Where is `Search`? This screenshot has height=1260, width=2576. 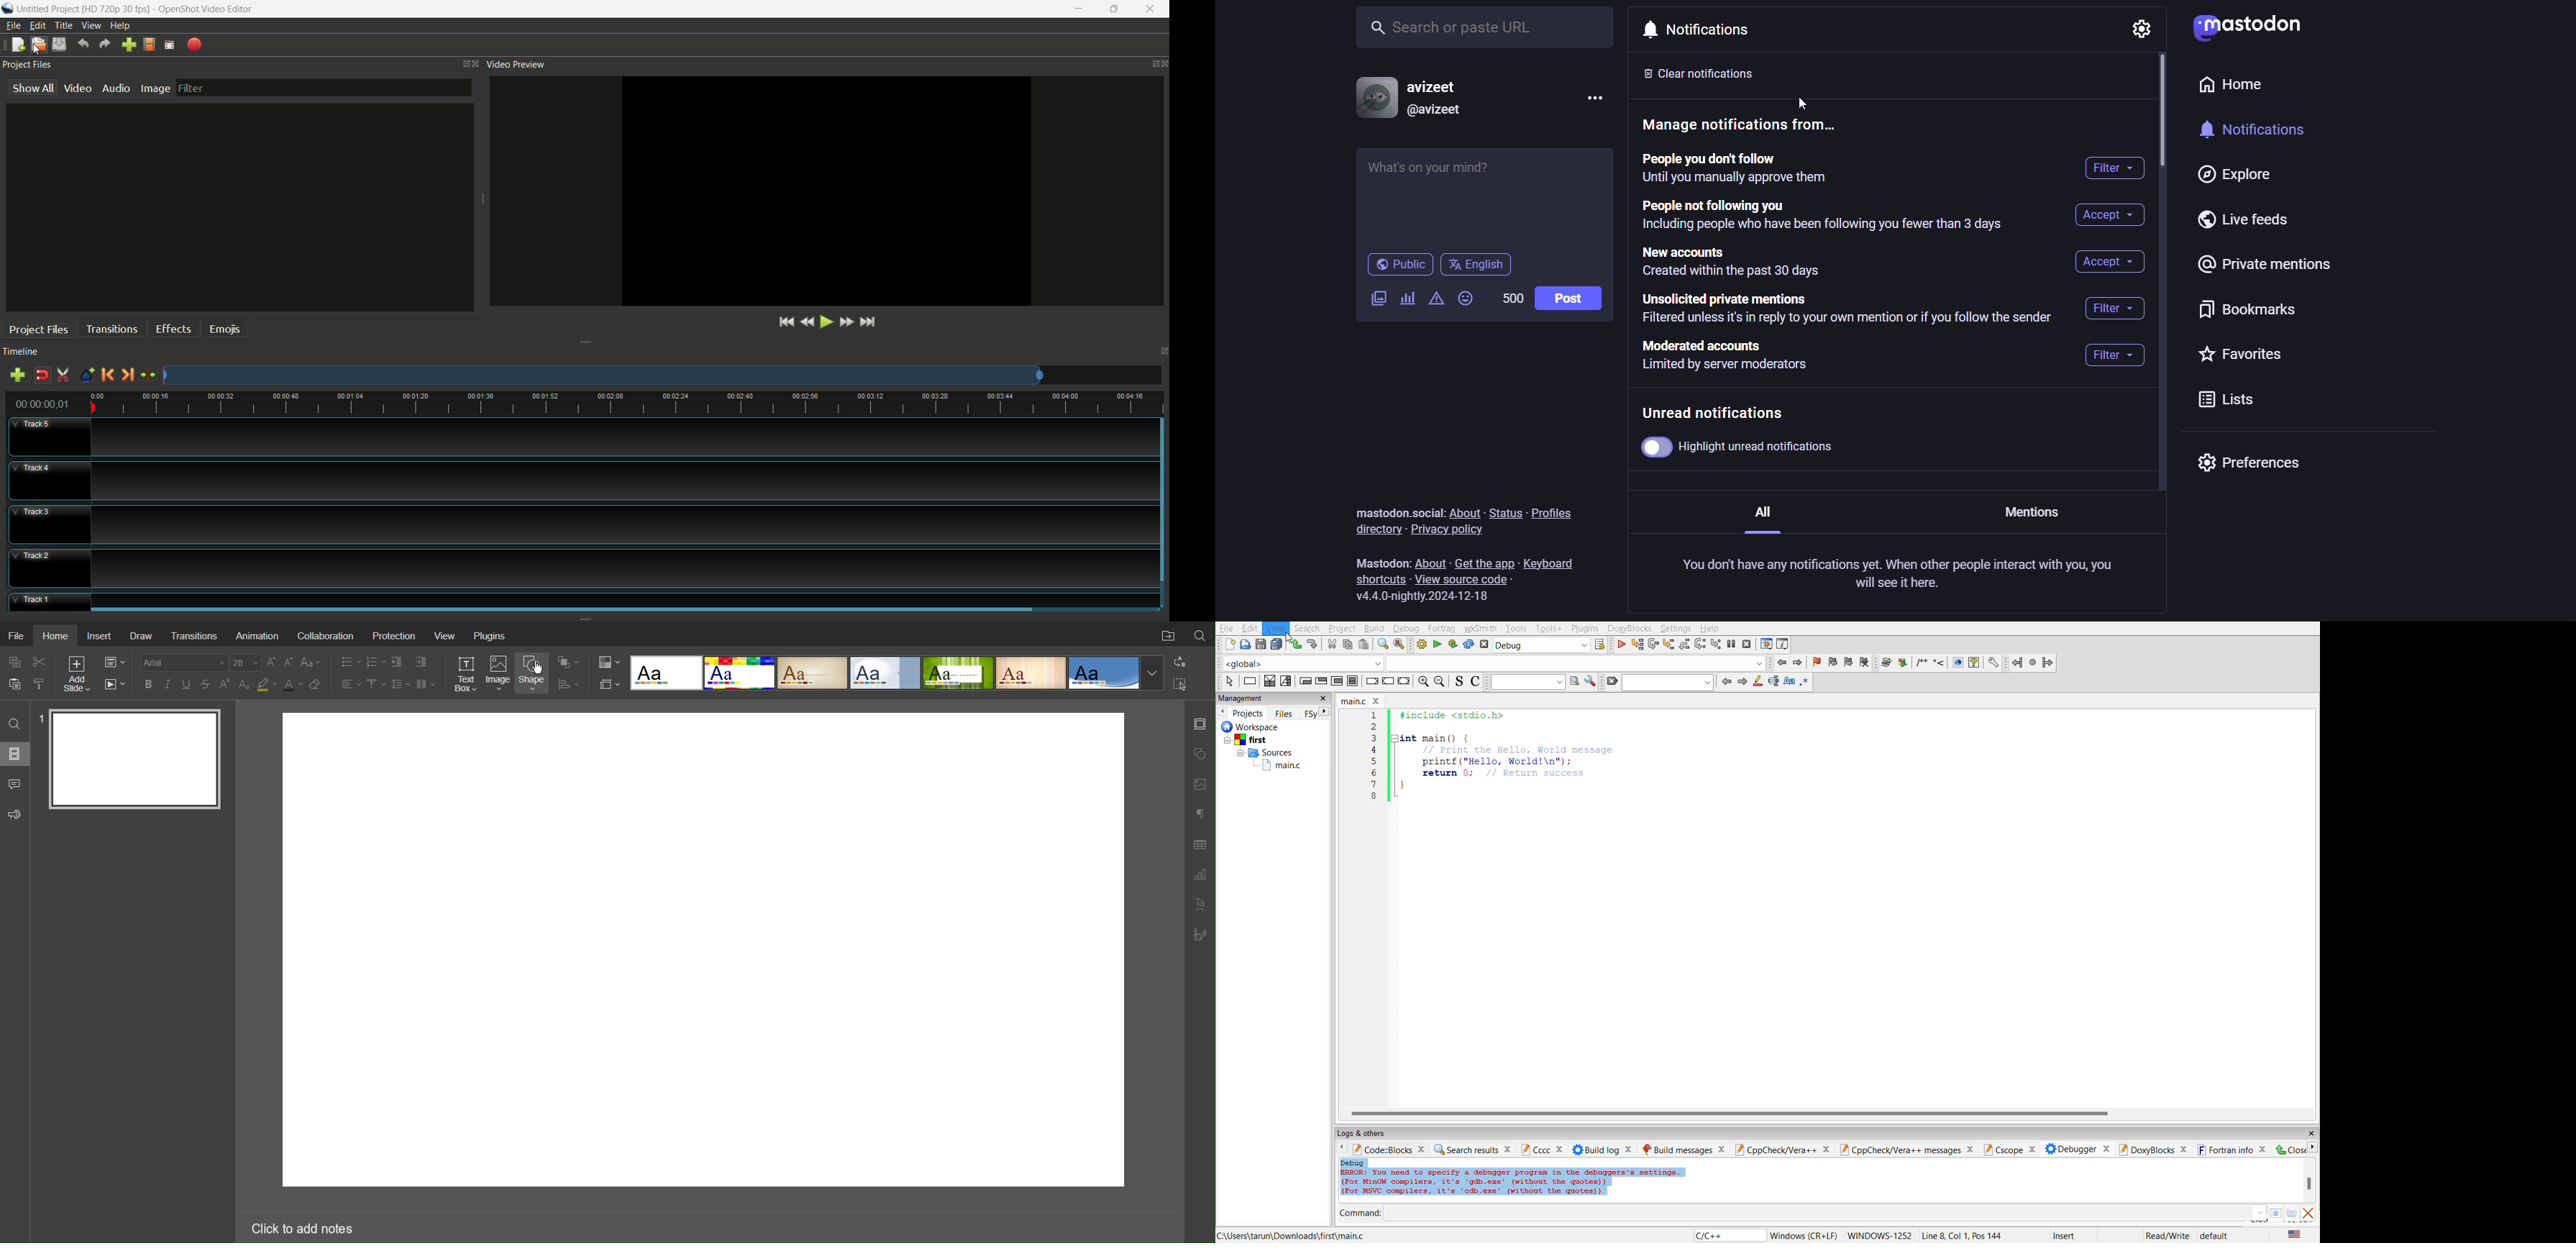
Search is located at coordinates (16, 723).